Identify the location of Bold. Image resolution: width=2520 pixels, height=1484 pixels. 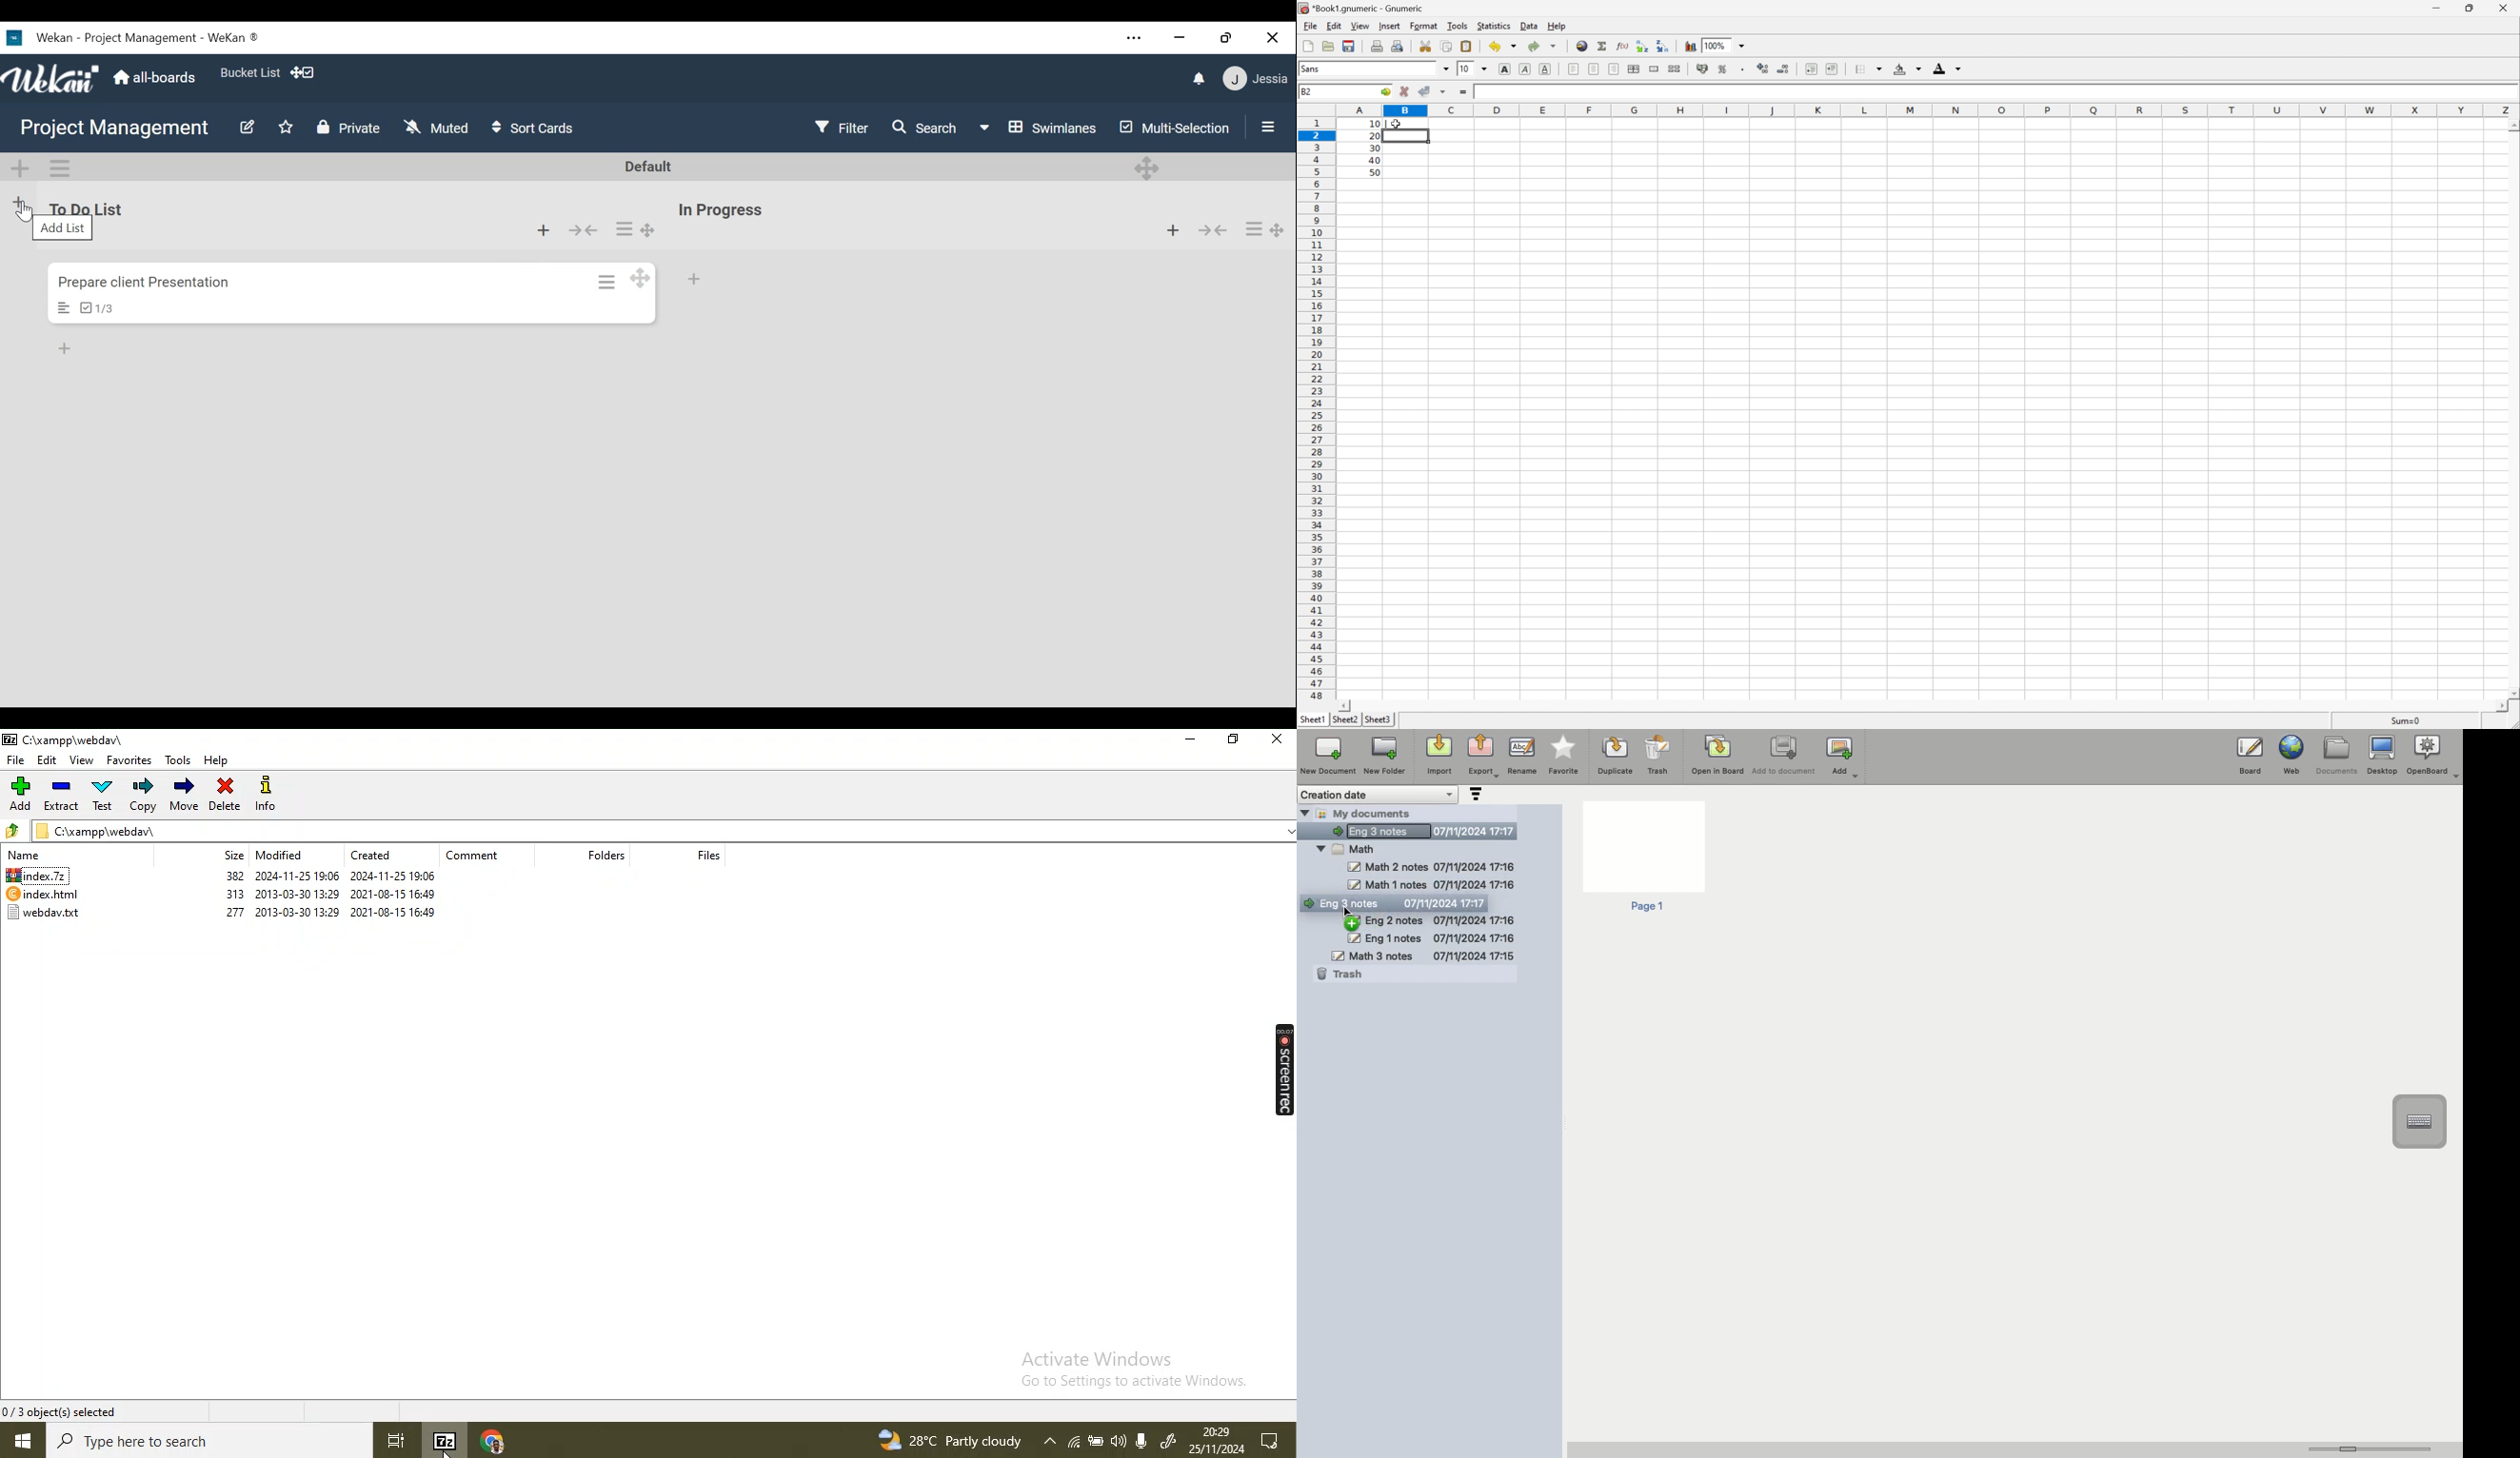
(1505, 68).